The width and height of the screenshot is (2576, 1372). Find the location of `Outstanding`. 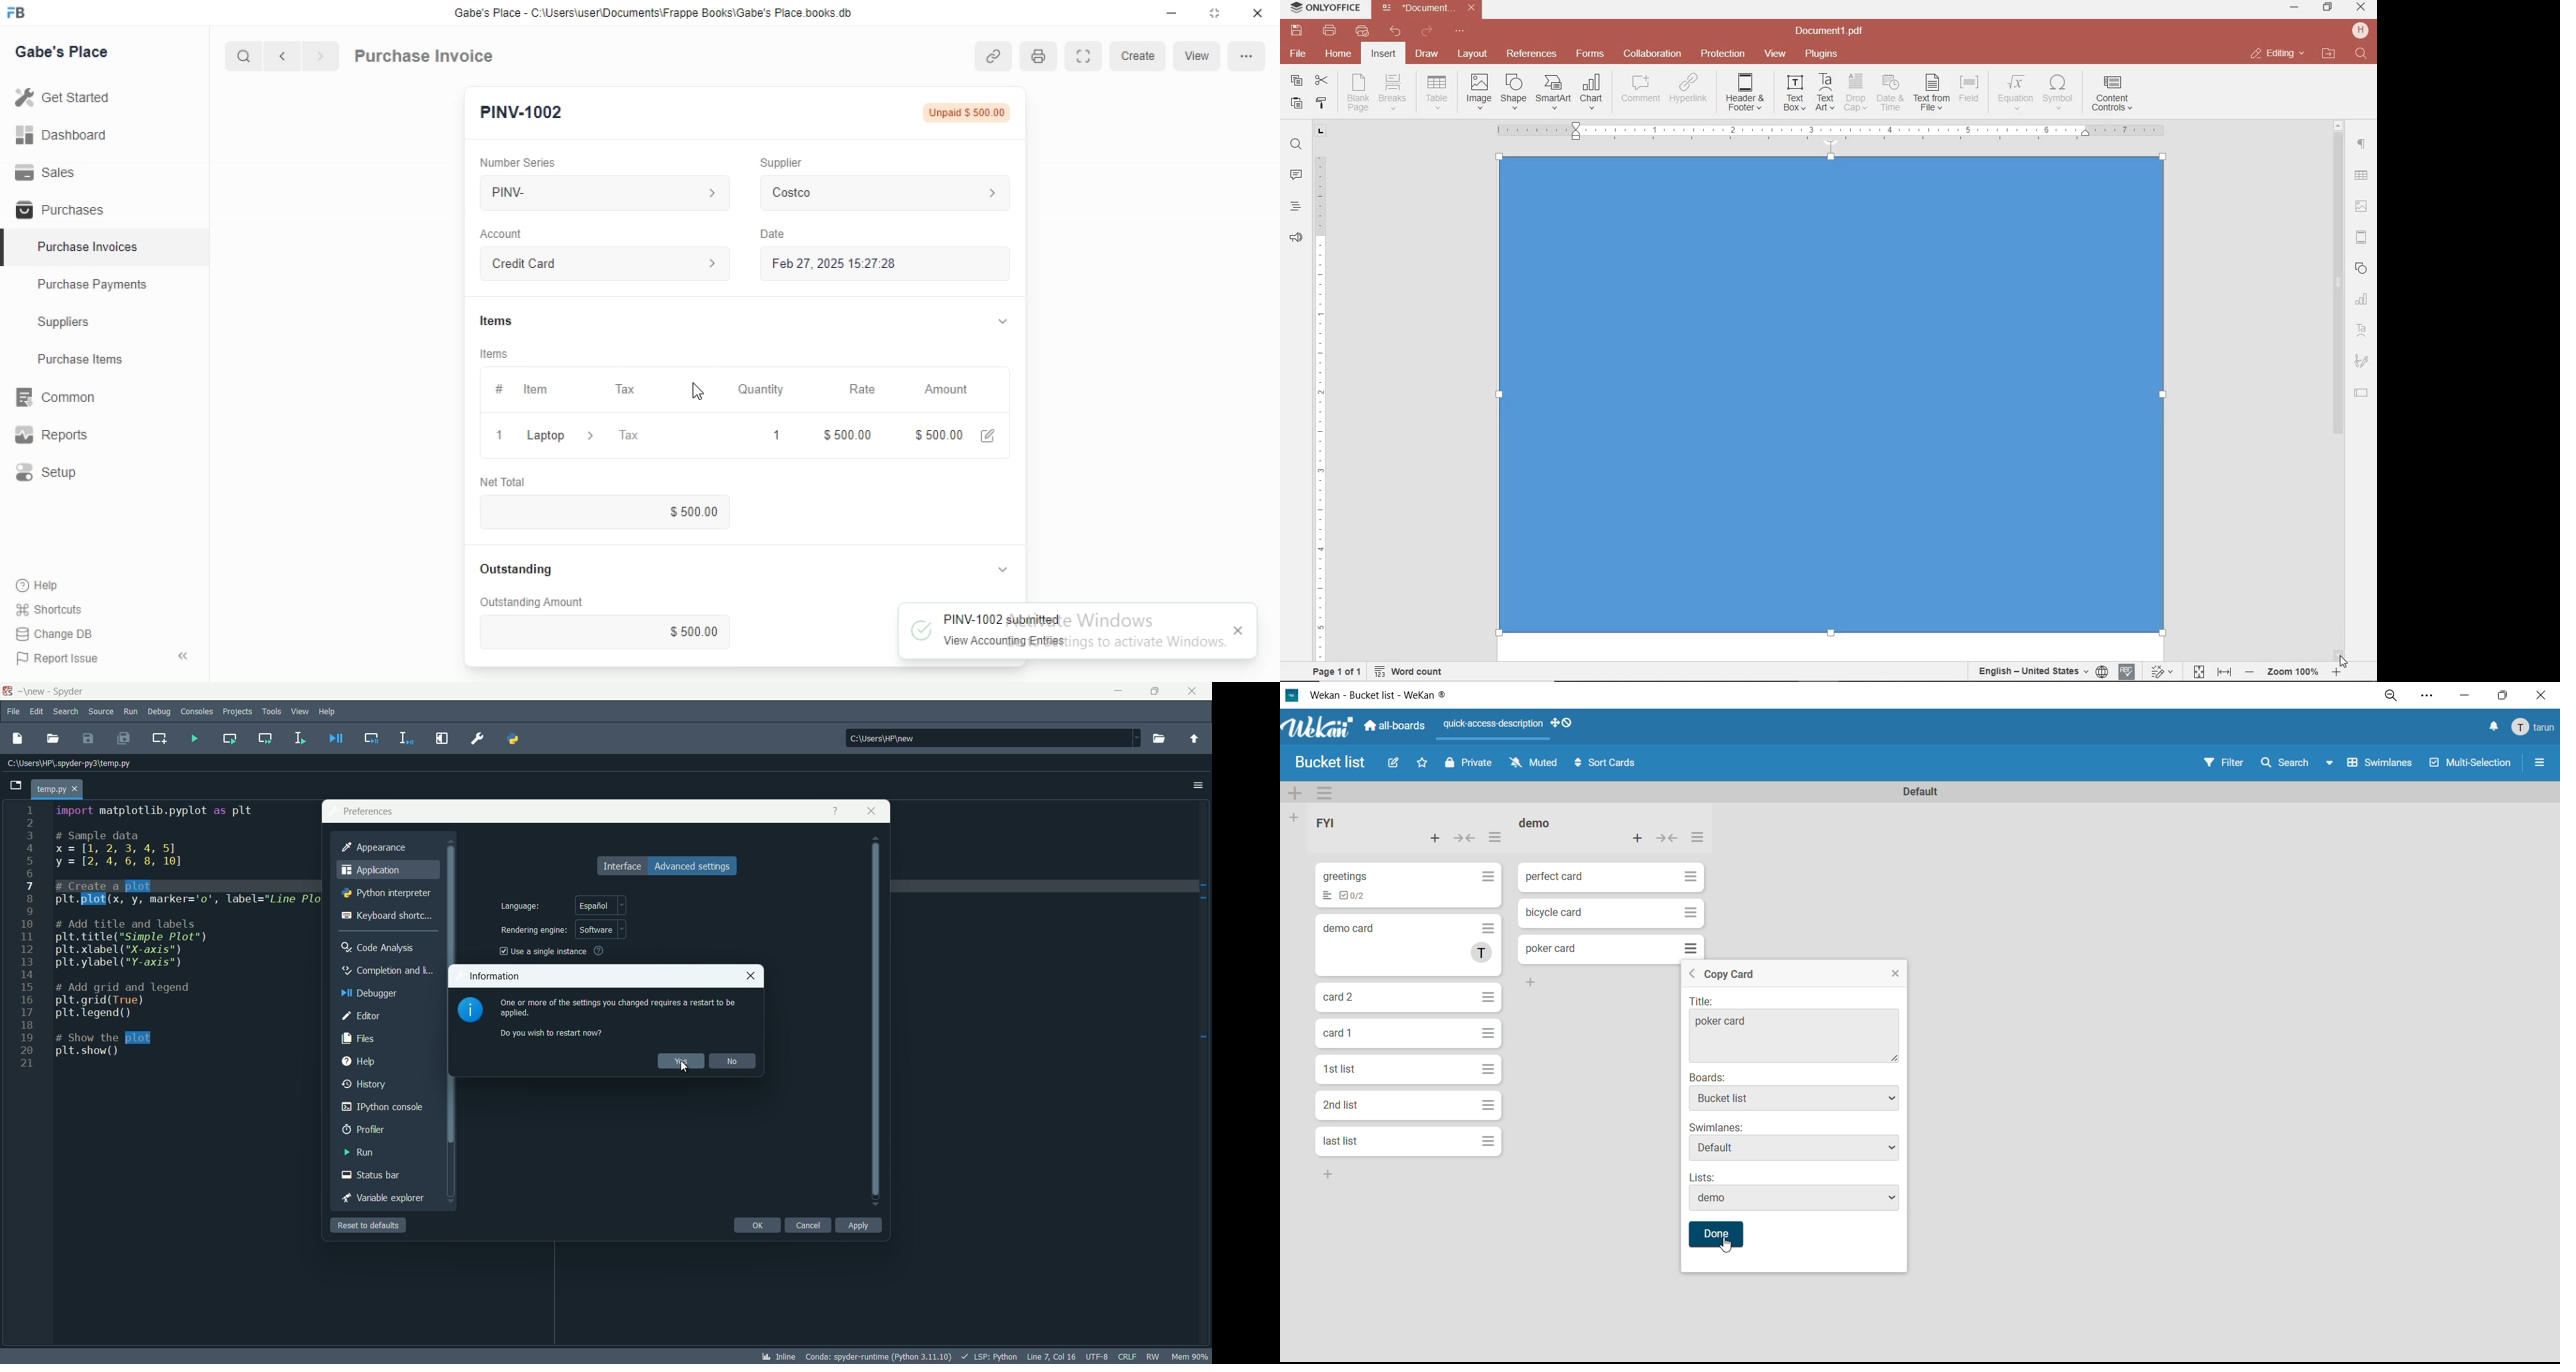

Outstanding is located at coordinates (516, 569).